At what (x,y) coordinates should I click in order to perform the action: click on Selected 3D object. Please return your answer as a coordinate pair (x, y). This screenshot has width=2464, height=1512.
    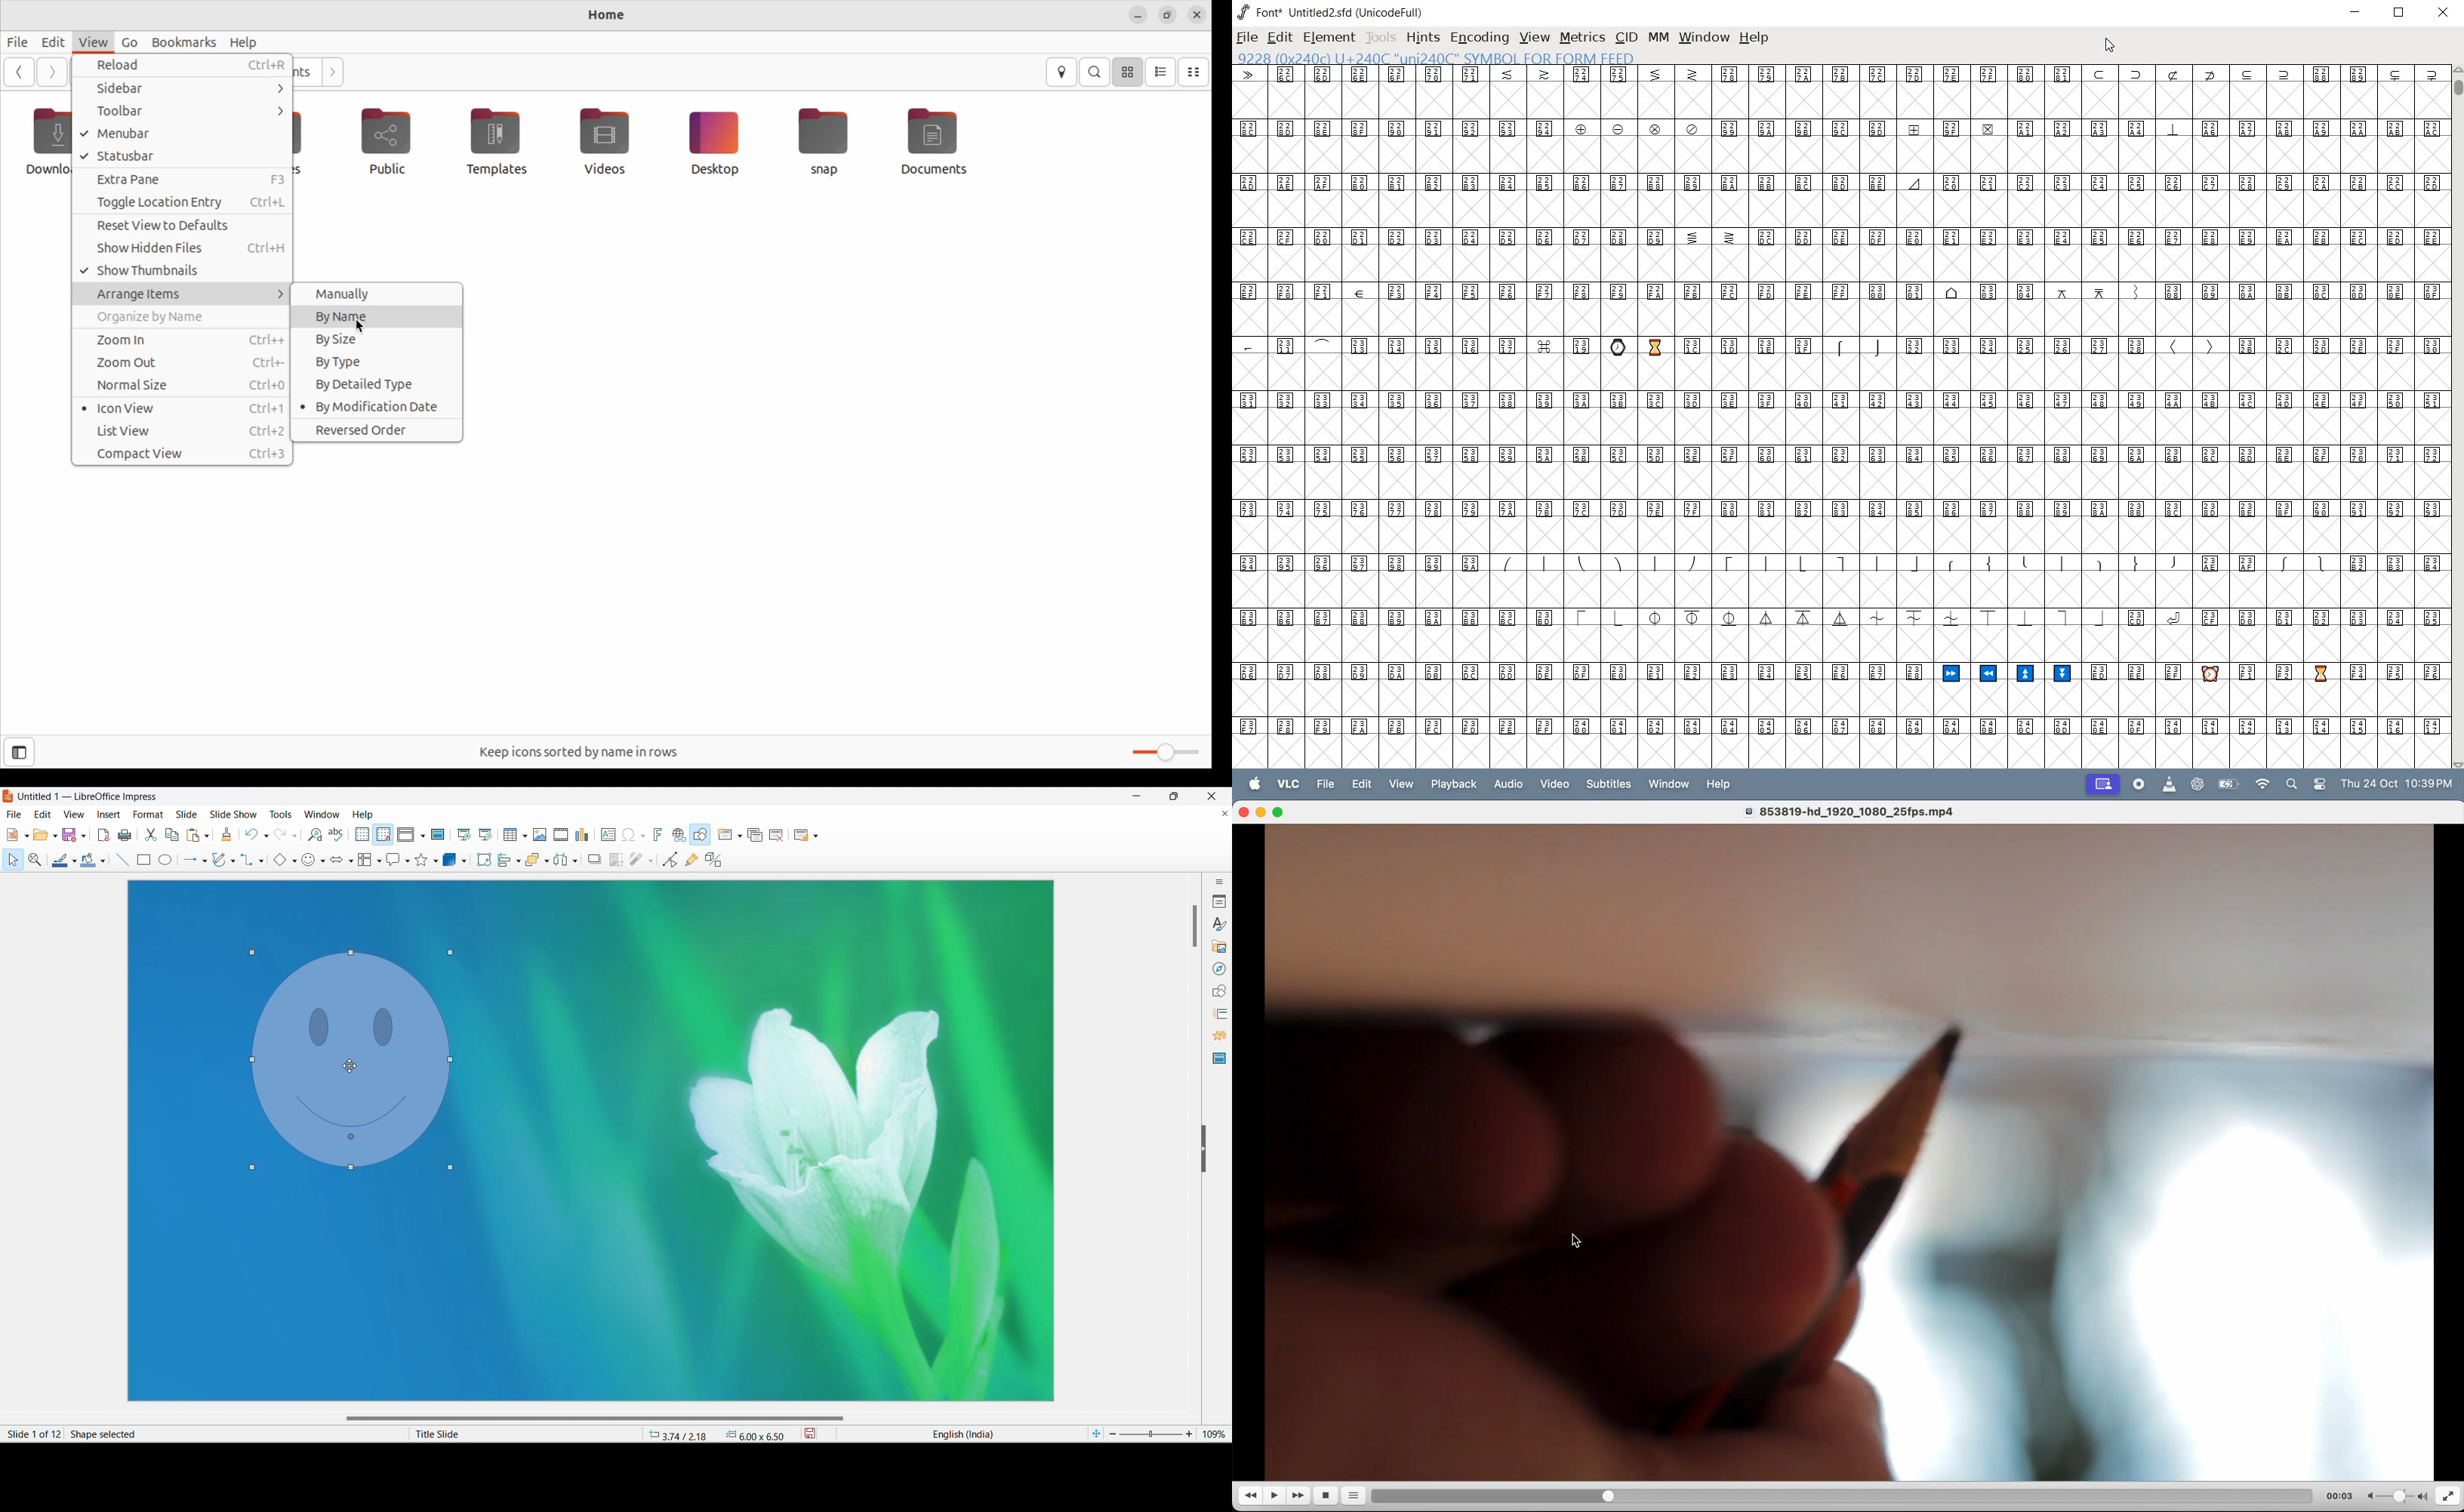
    Looking at the image, I should click on (450, 859).